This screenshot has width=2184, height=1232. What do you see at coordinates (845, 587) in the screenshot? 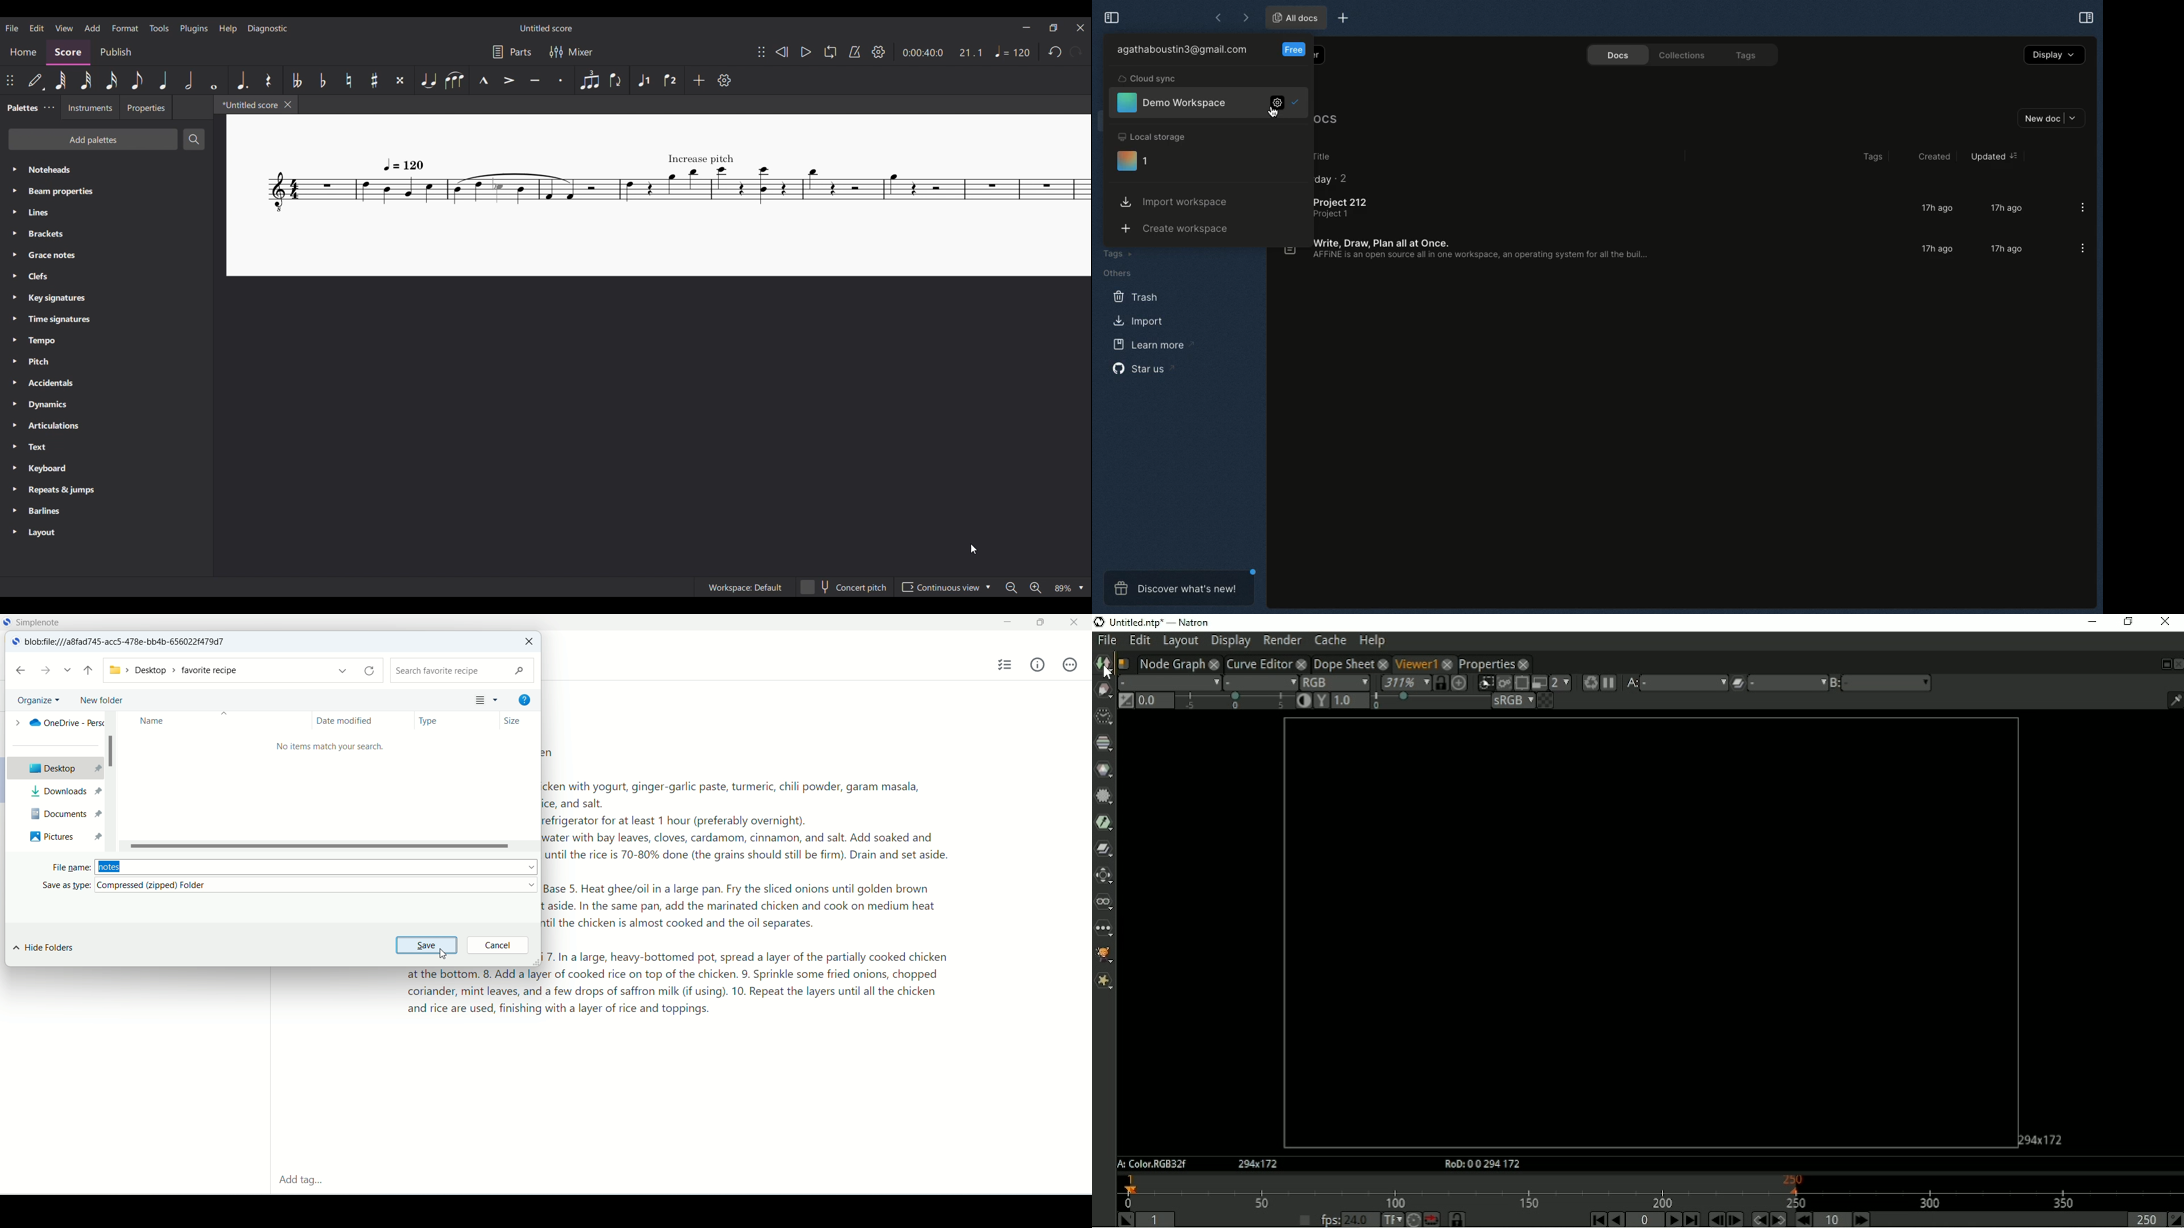
I see `Concert pitch toggle` at bounding box center [845, 587].